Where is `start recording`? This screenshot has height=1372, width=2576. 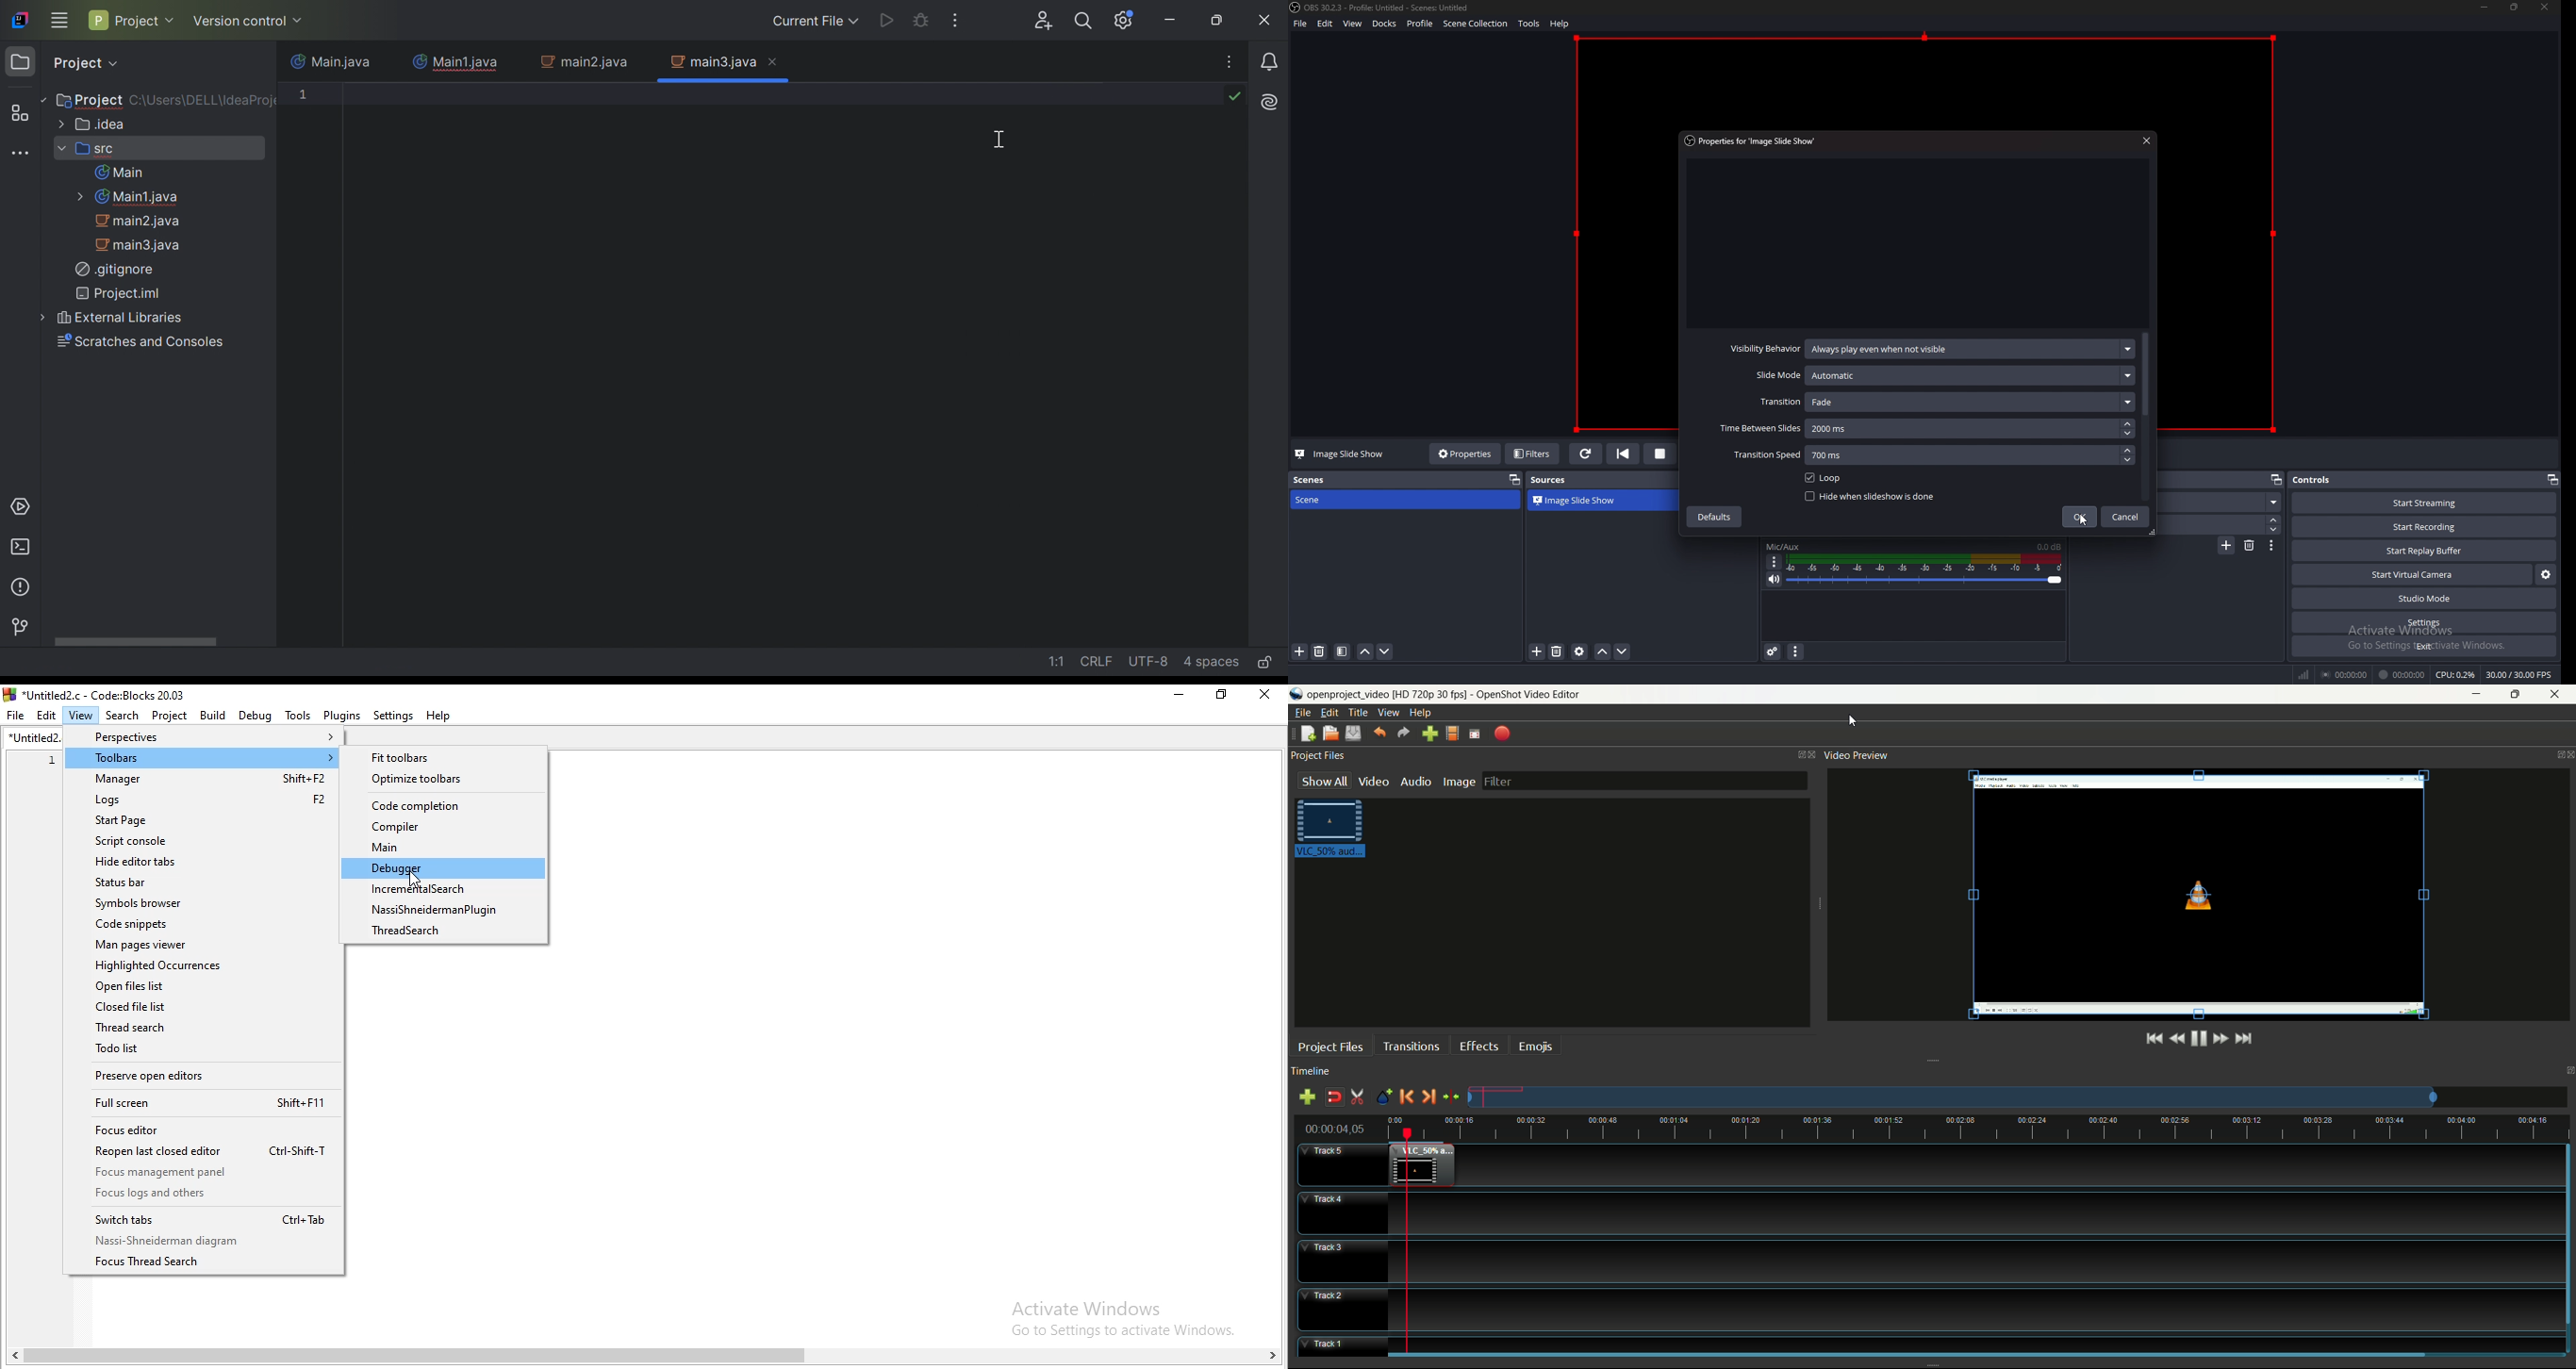 start recording is located at coordinates (2427, 526).